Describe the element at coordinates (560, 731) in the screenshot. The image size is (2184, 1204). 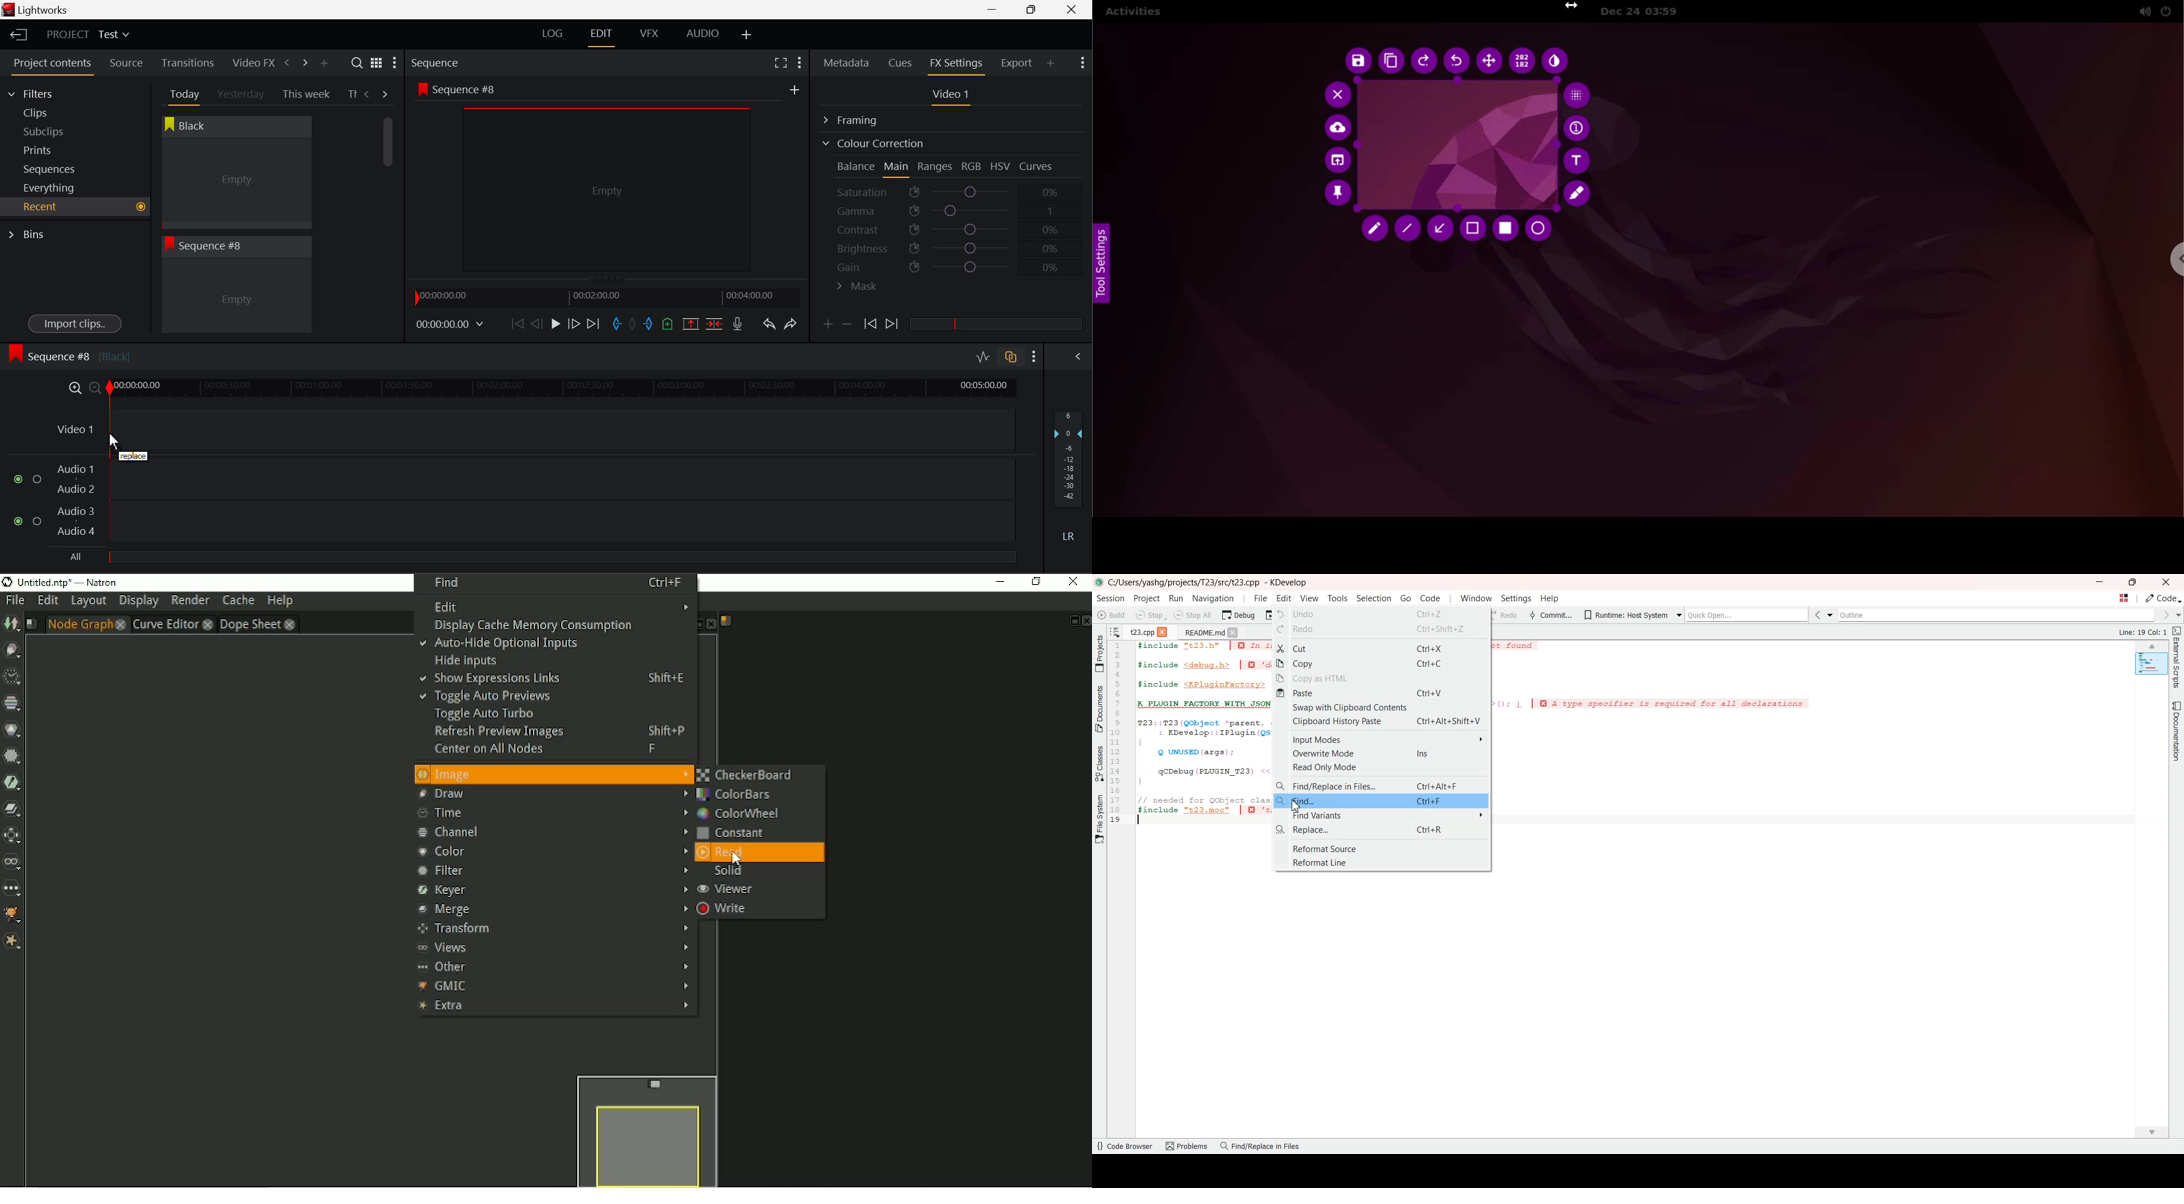
I see `Refresh preview images` at that location.